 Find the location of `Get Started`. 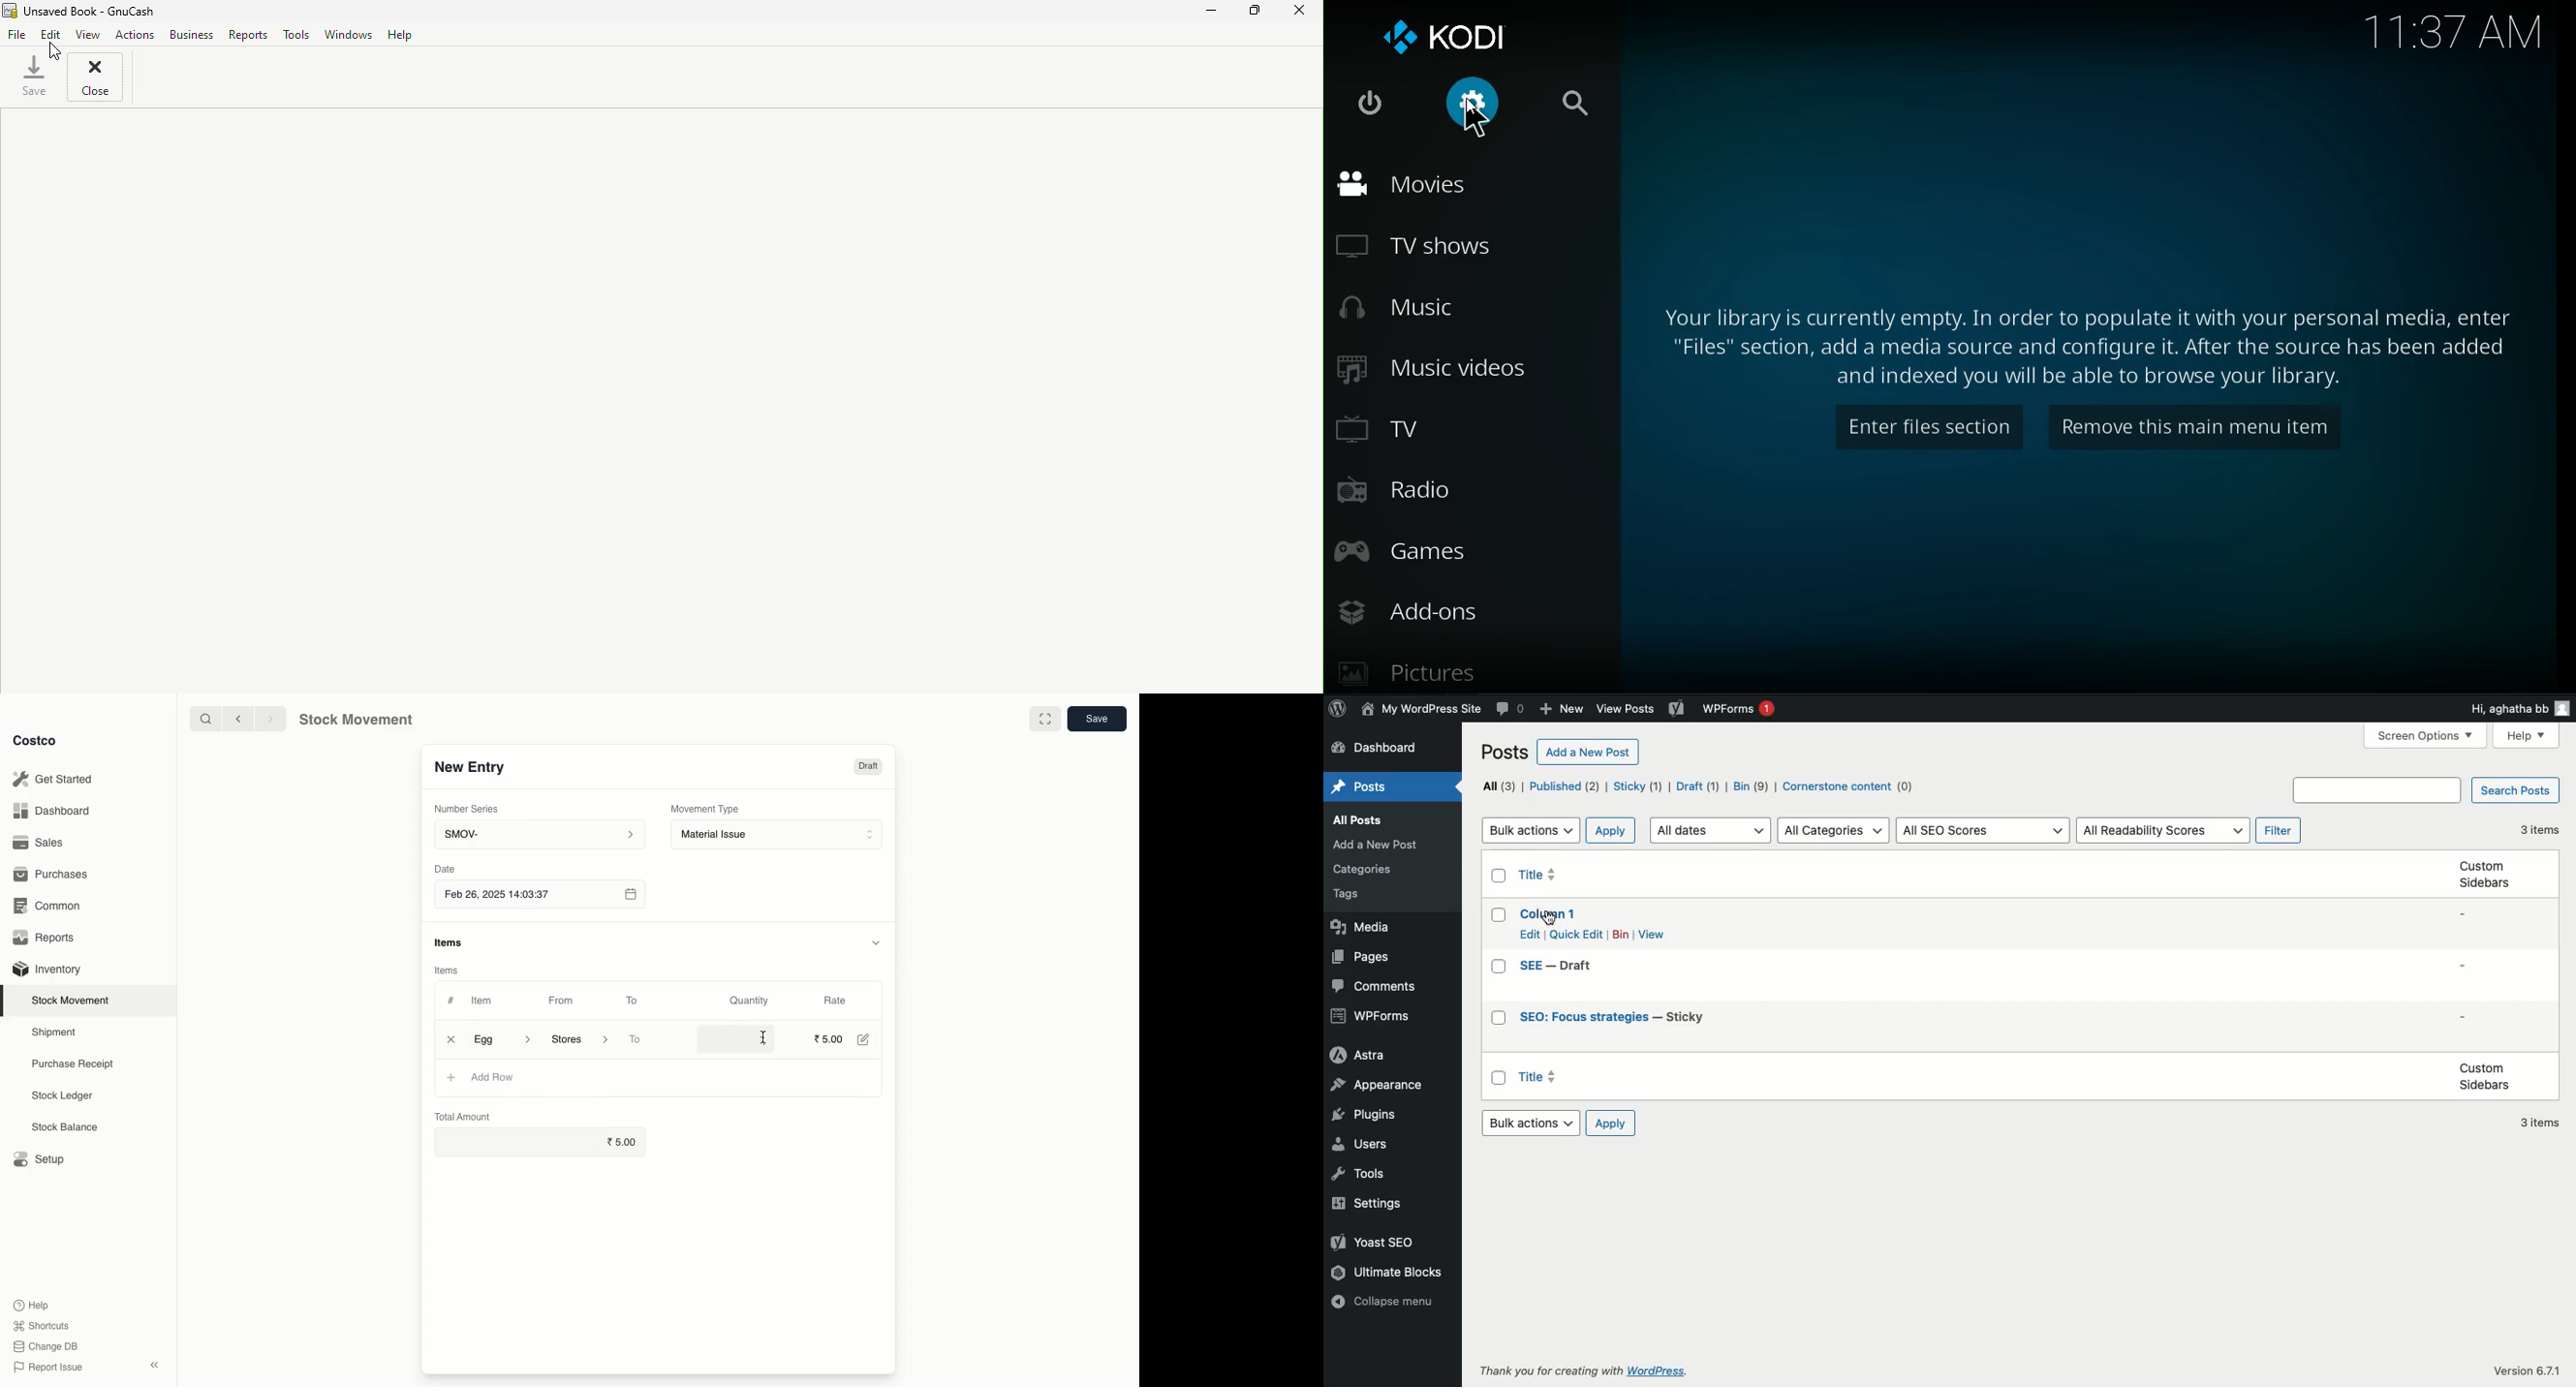

Get Started is located at coordinates (56, 778).